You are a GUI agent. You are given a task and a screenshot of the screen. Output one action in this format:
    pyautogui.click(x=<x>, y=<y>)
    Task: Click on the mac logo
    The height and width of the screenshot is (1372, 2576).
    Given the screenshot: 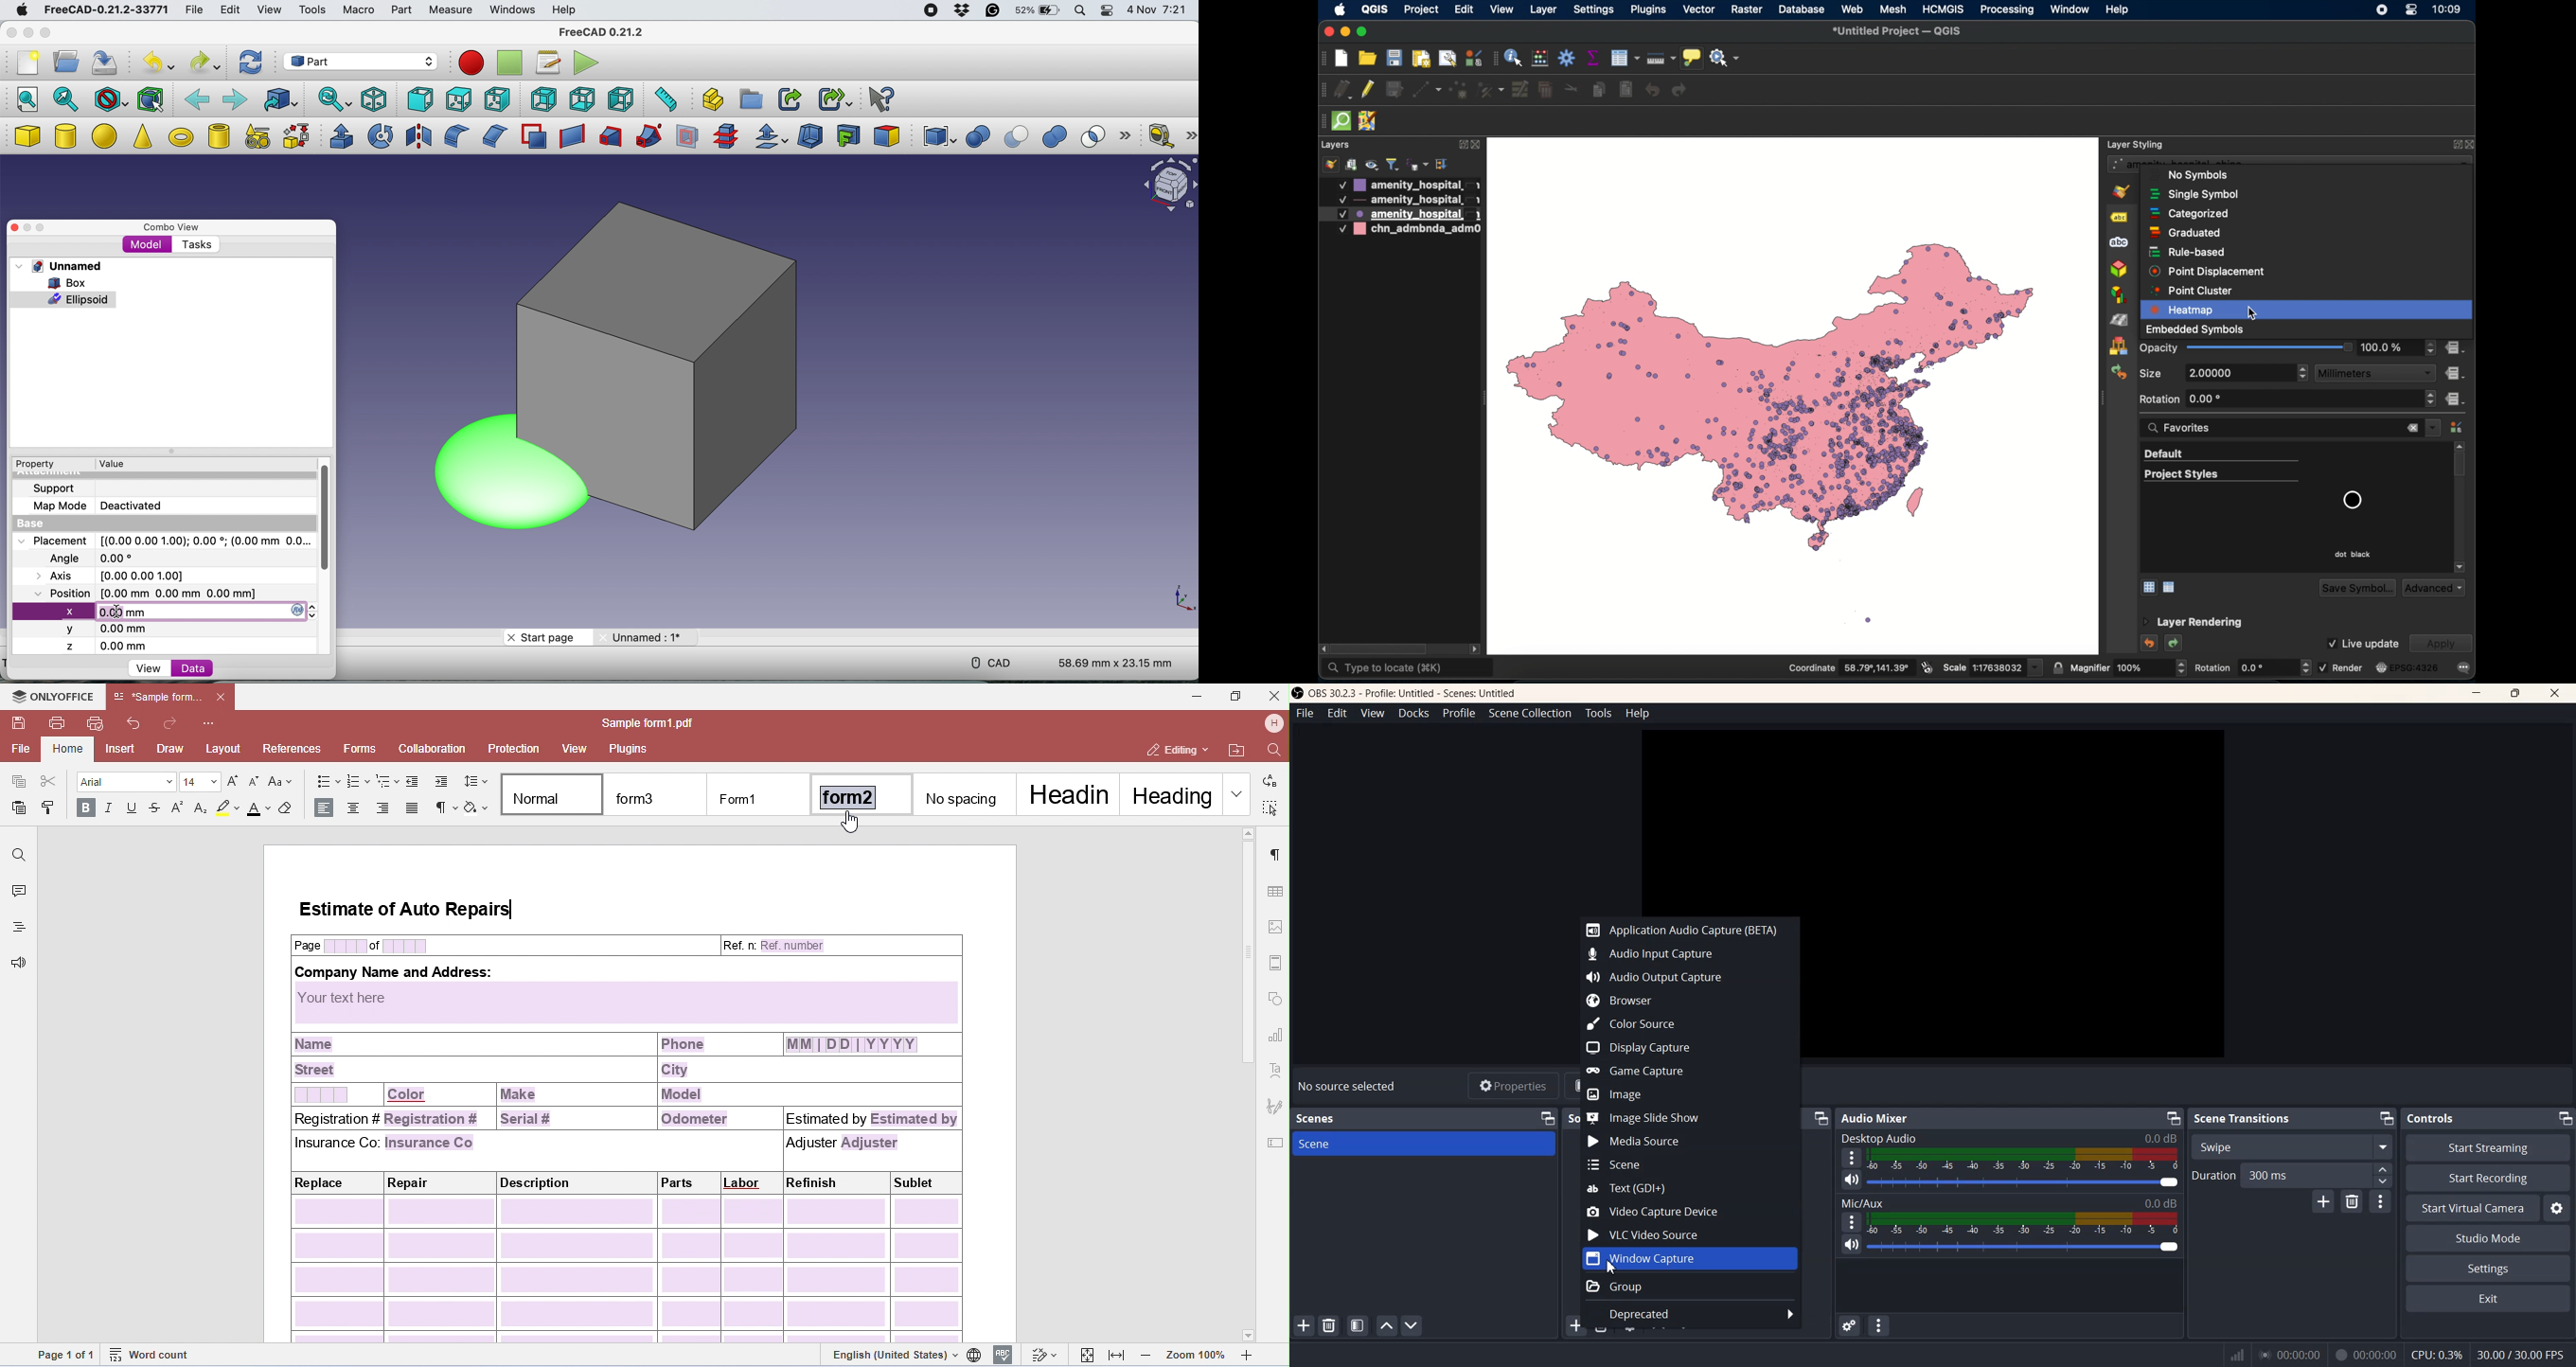 What is the action you would take?
    pyautogui.click(x=20, y=11)
    